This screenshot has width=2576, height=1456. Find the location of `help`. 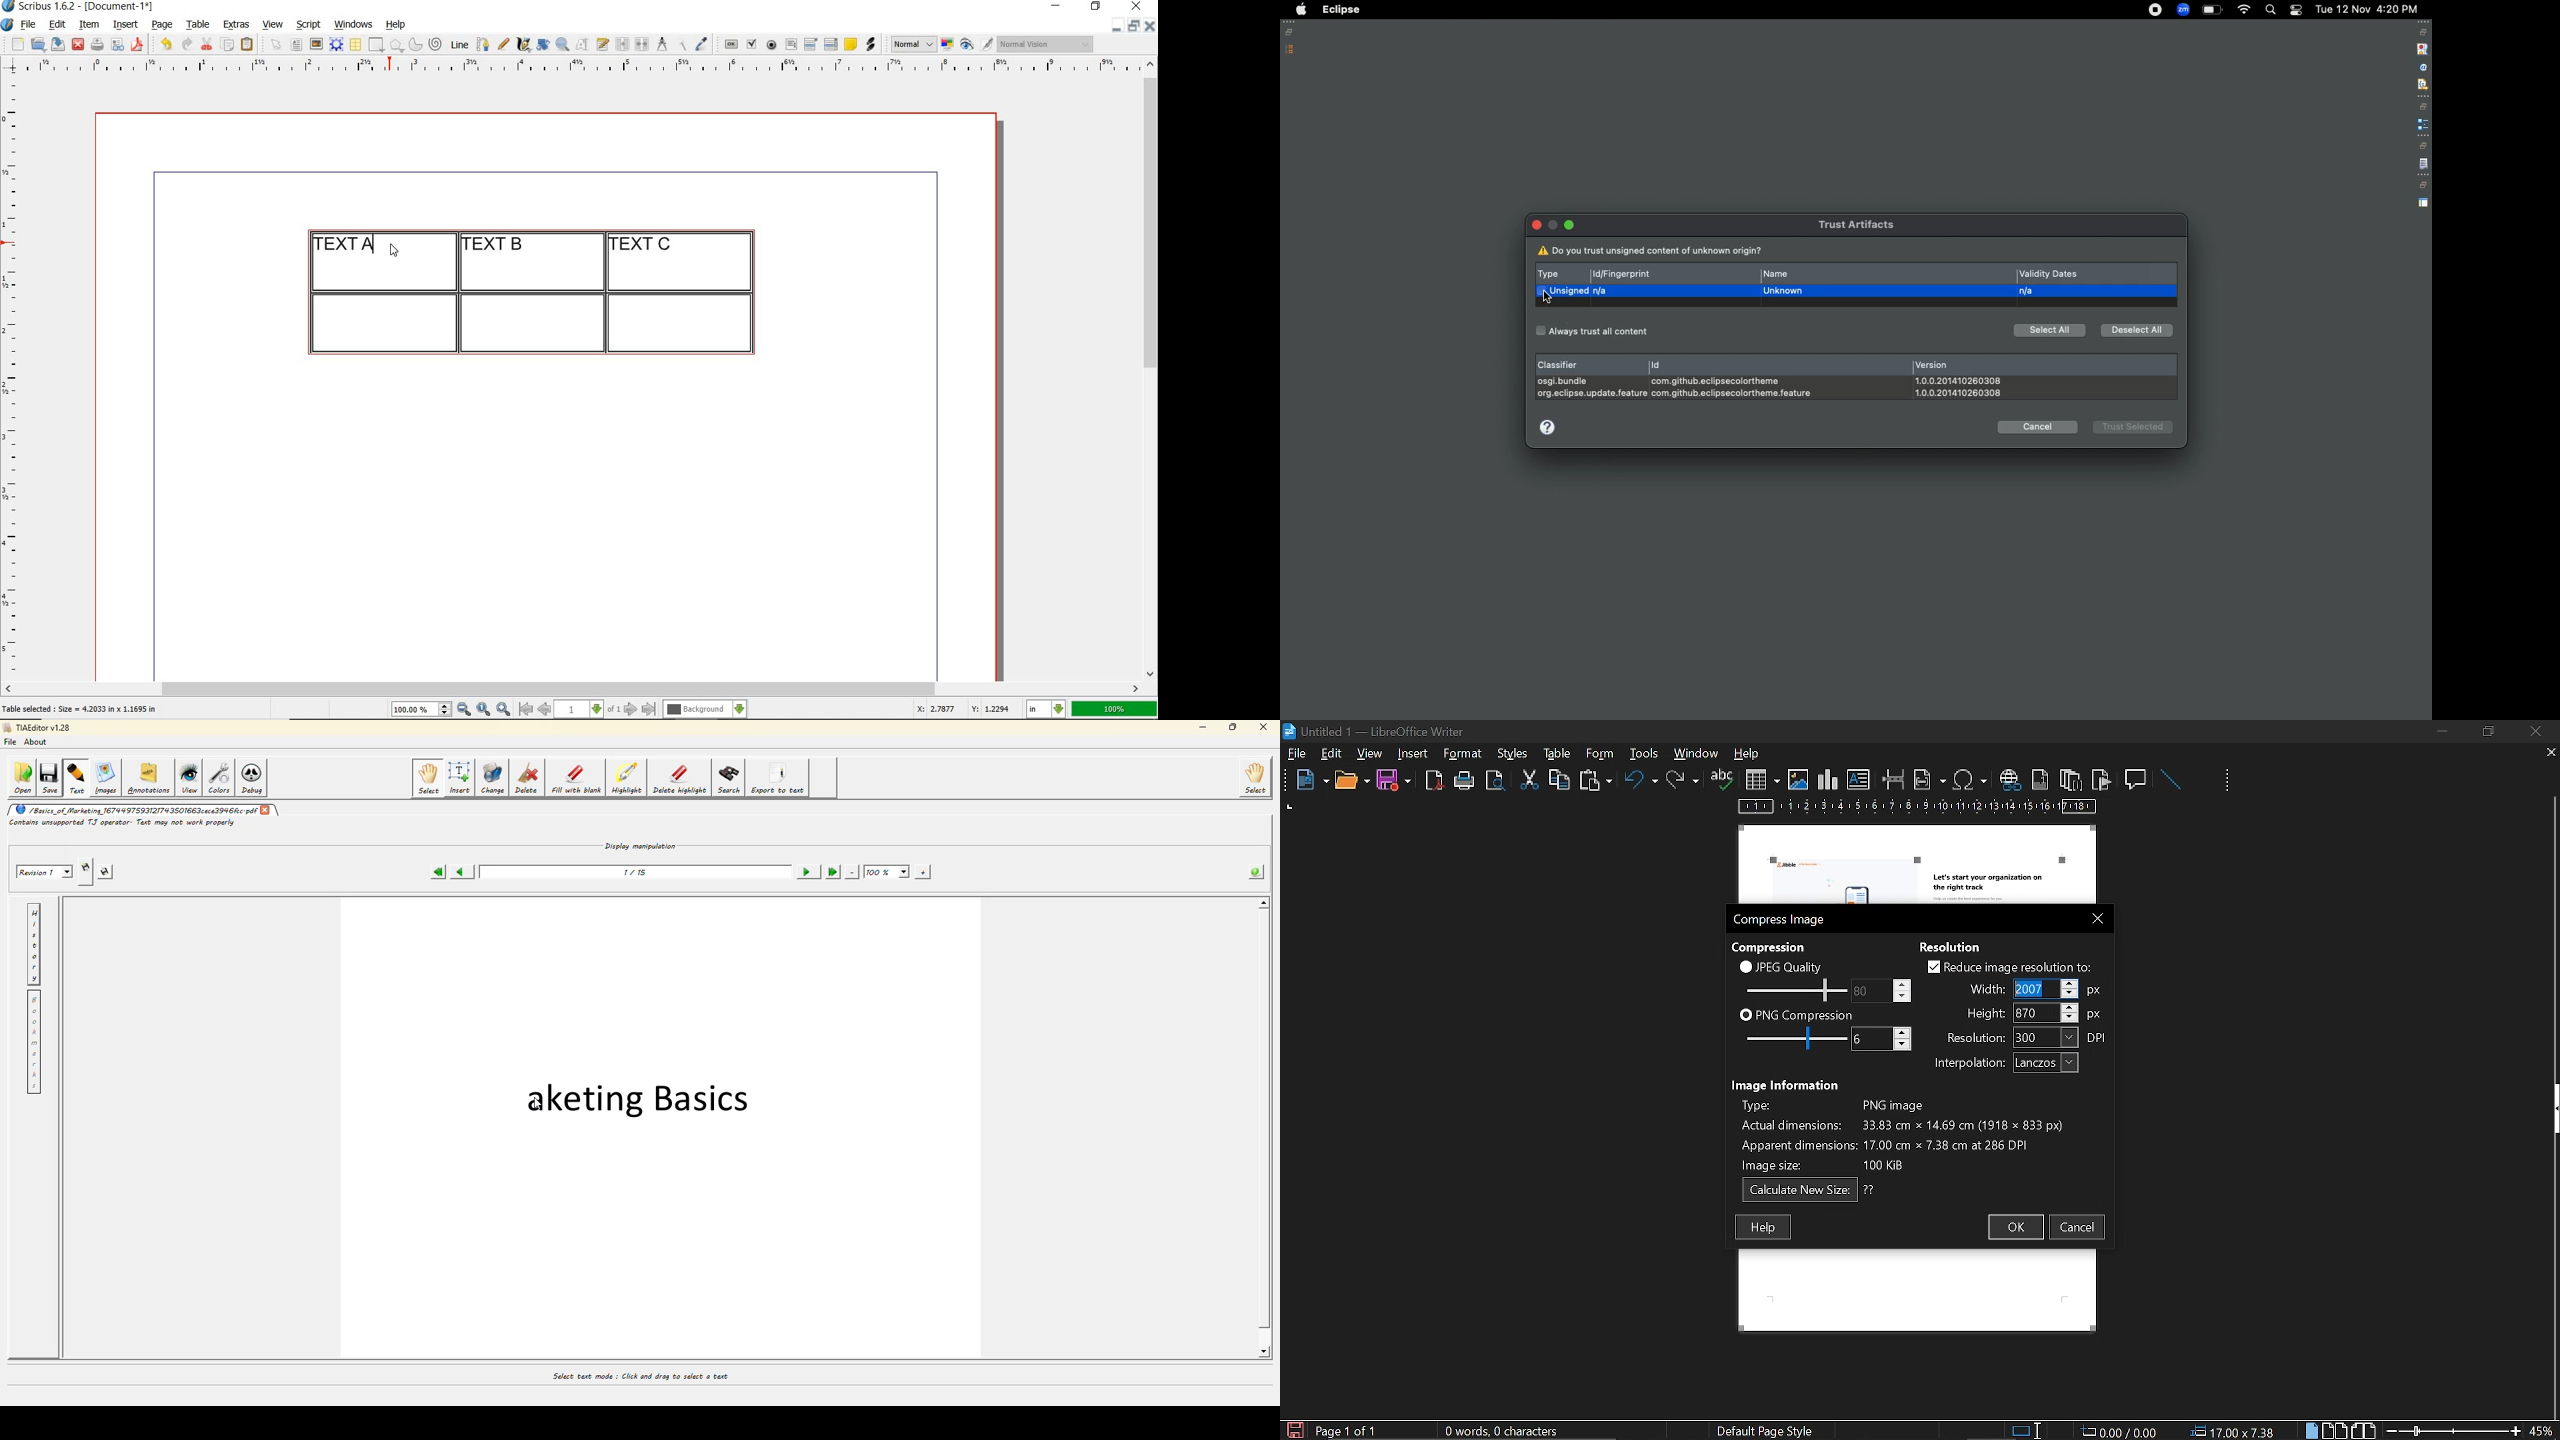

help is located at coordinates (1750, 755).